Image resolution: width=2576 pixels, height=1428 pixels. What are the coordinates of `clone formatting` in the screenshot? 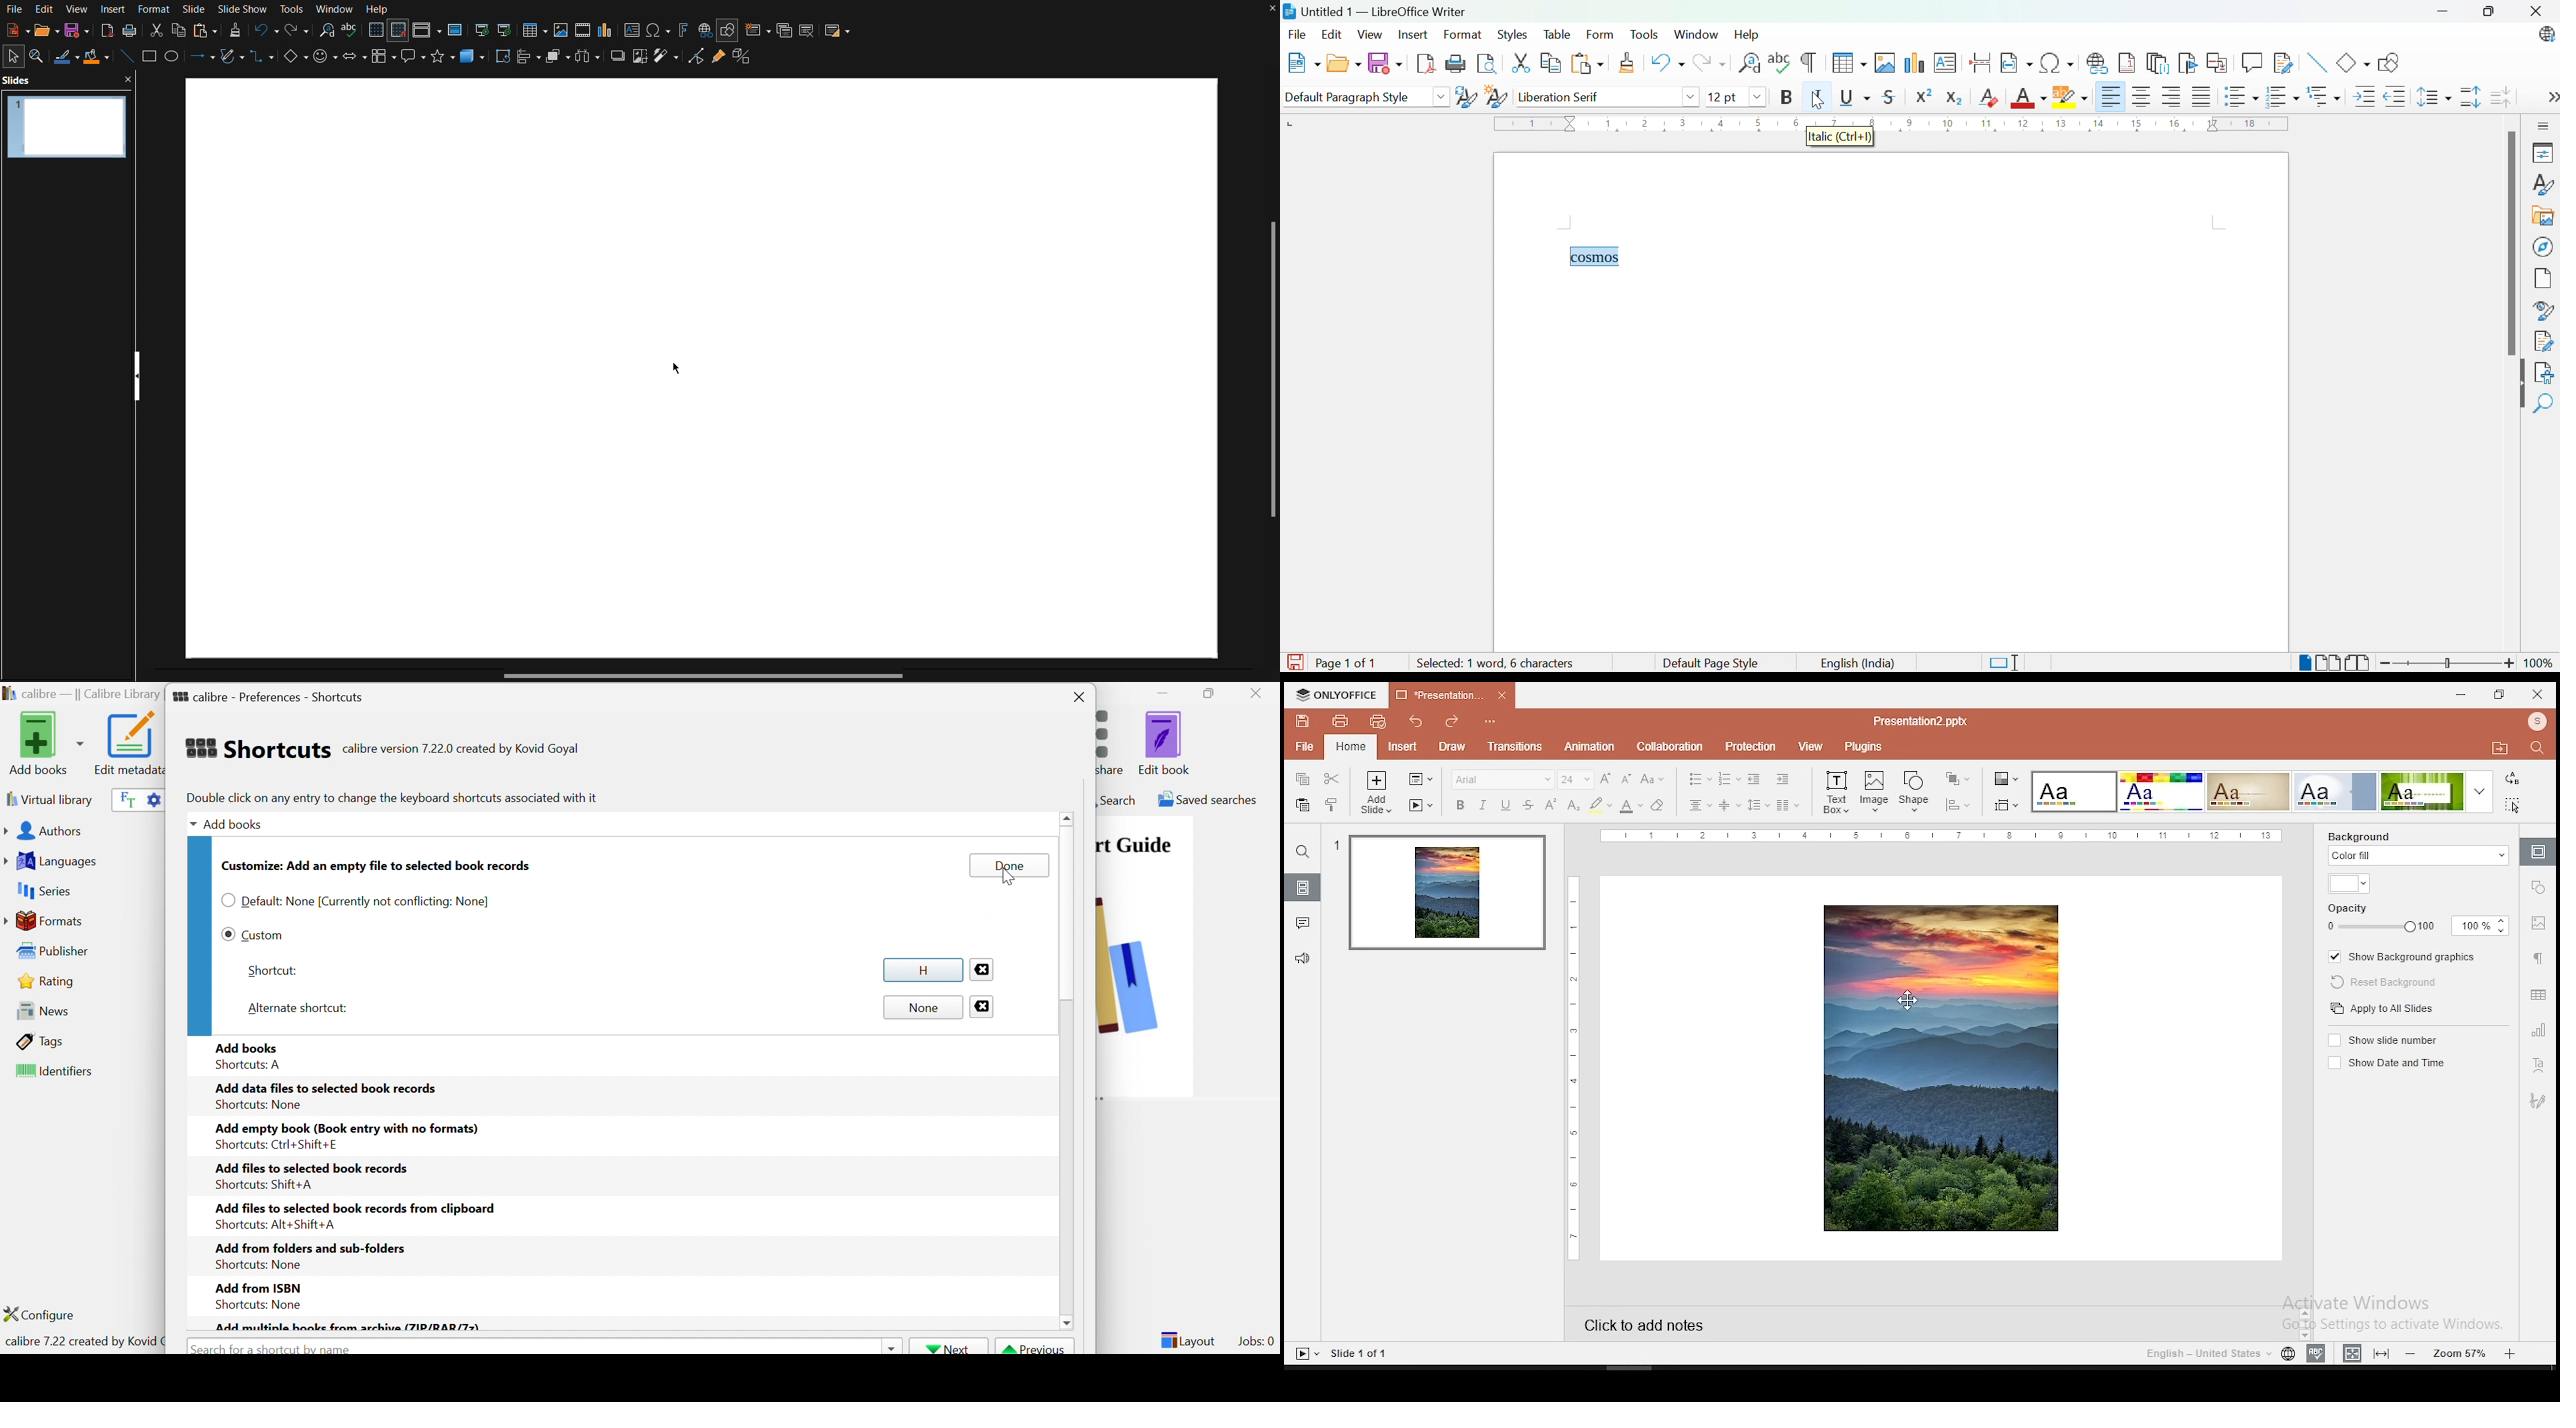 It's located at (1333, 805).